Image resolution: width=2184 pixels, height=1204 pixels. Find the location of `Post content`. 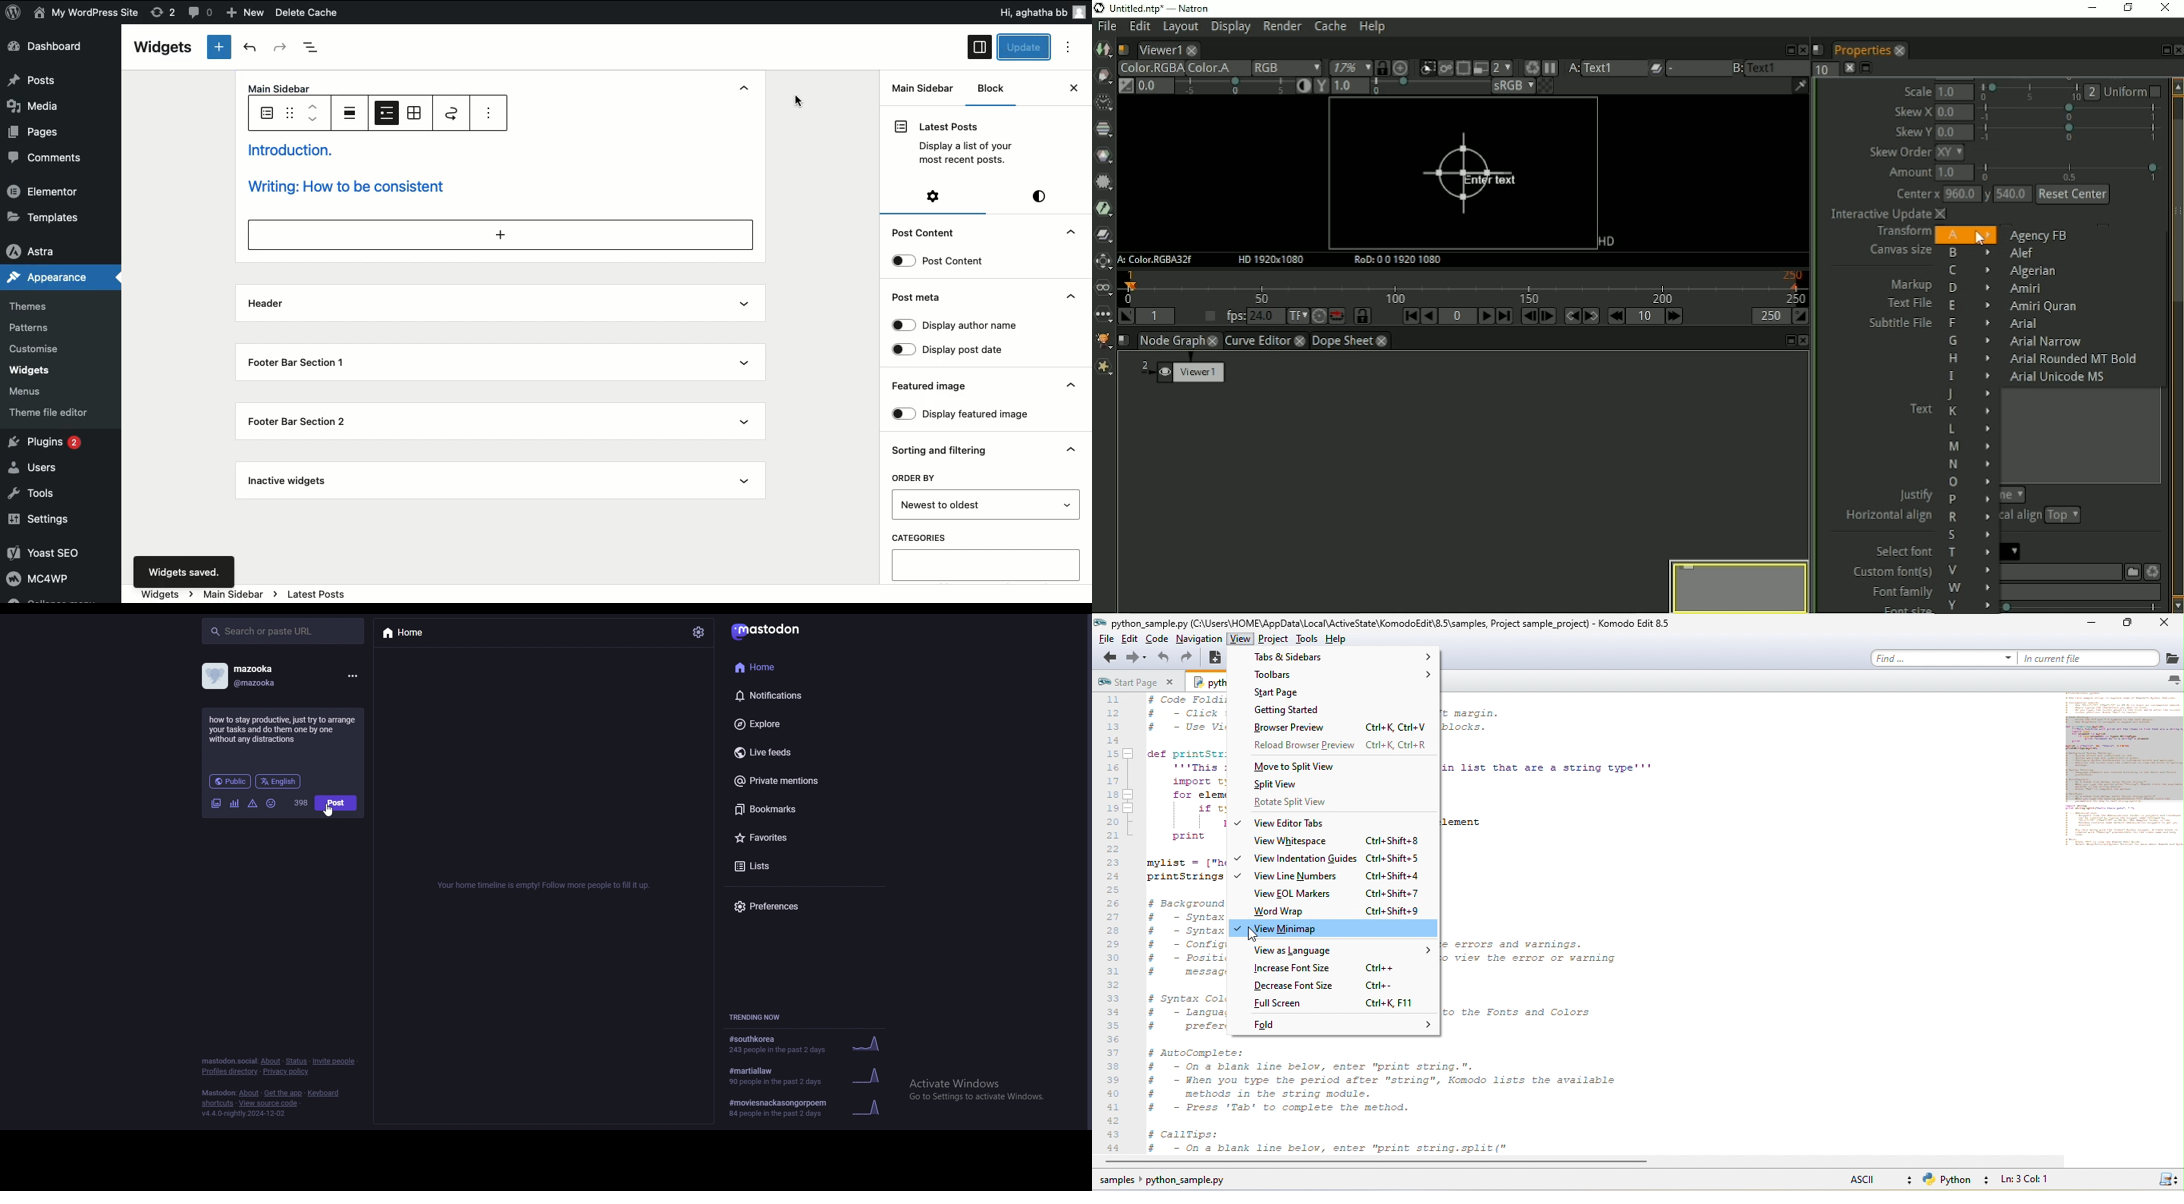

Post content is located at coordinates (934, 261).